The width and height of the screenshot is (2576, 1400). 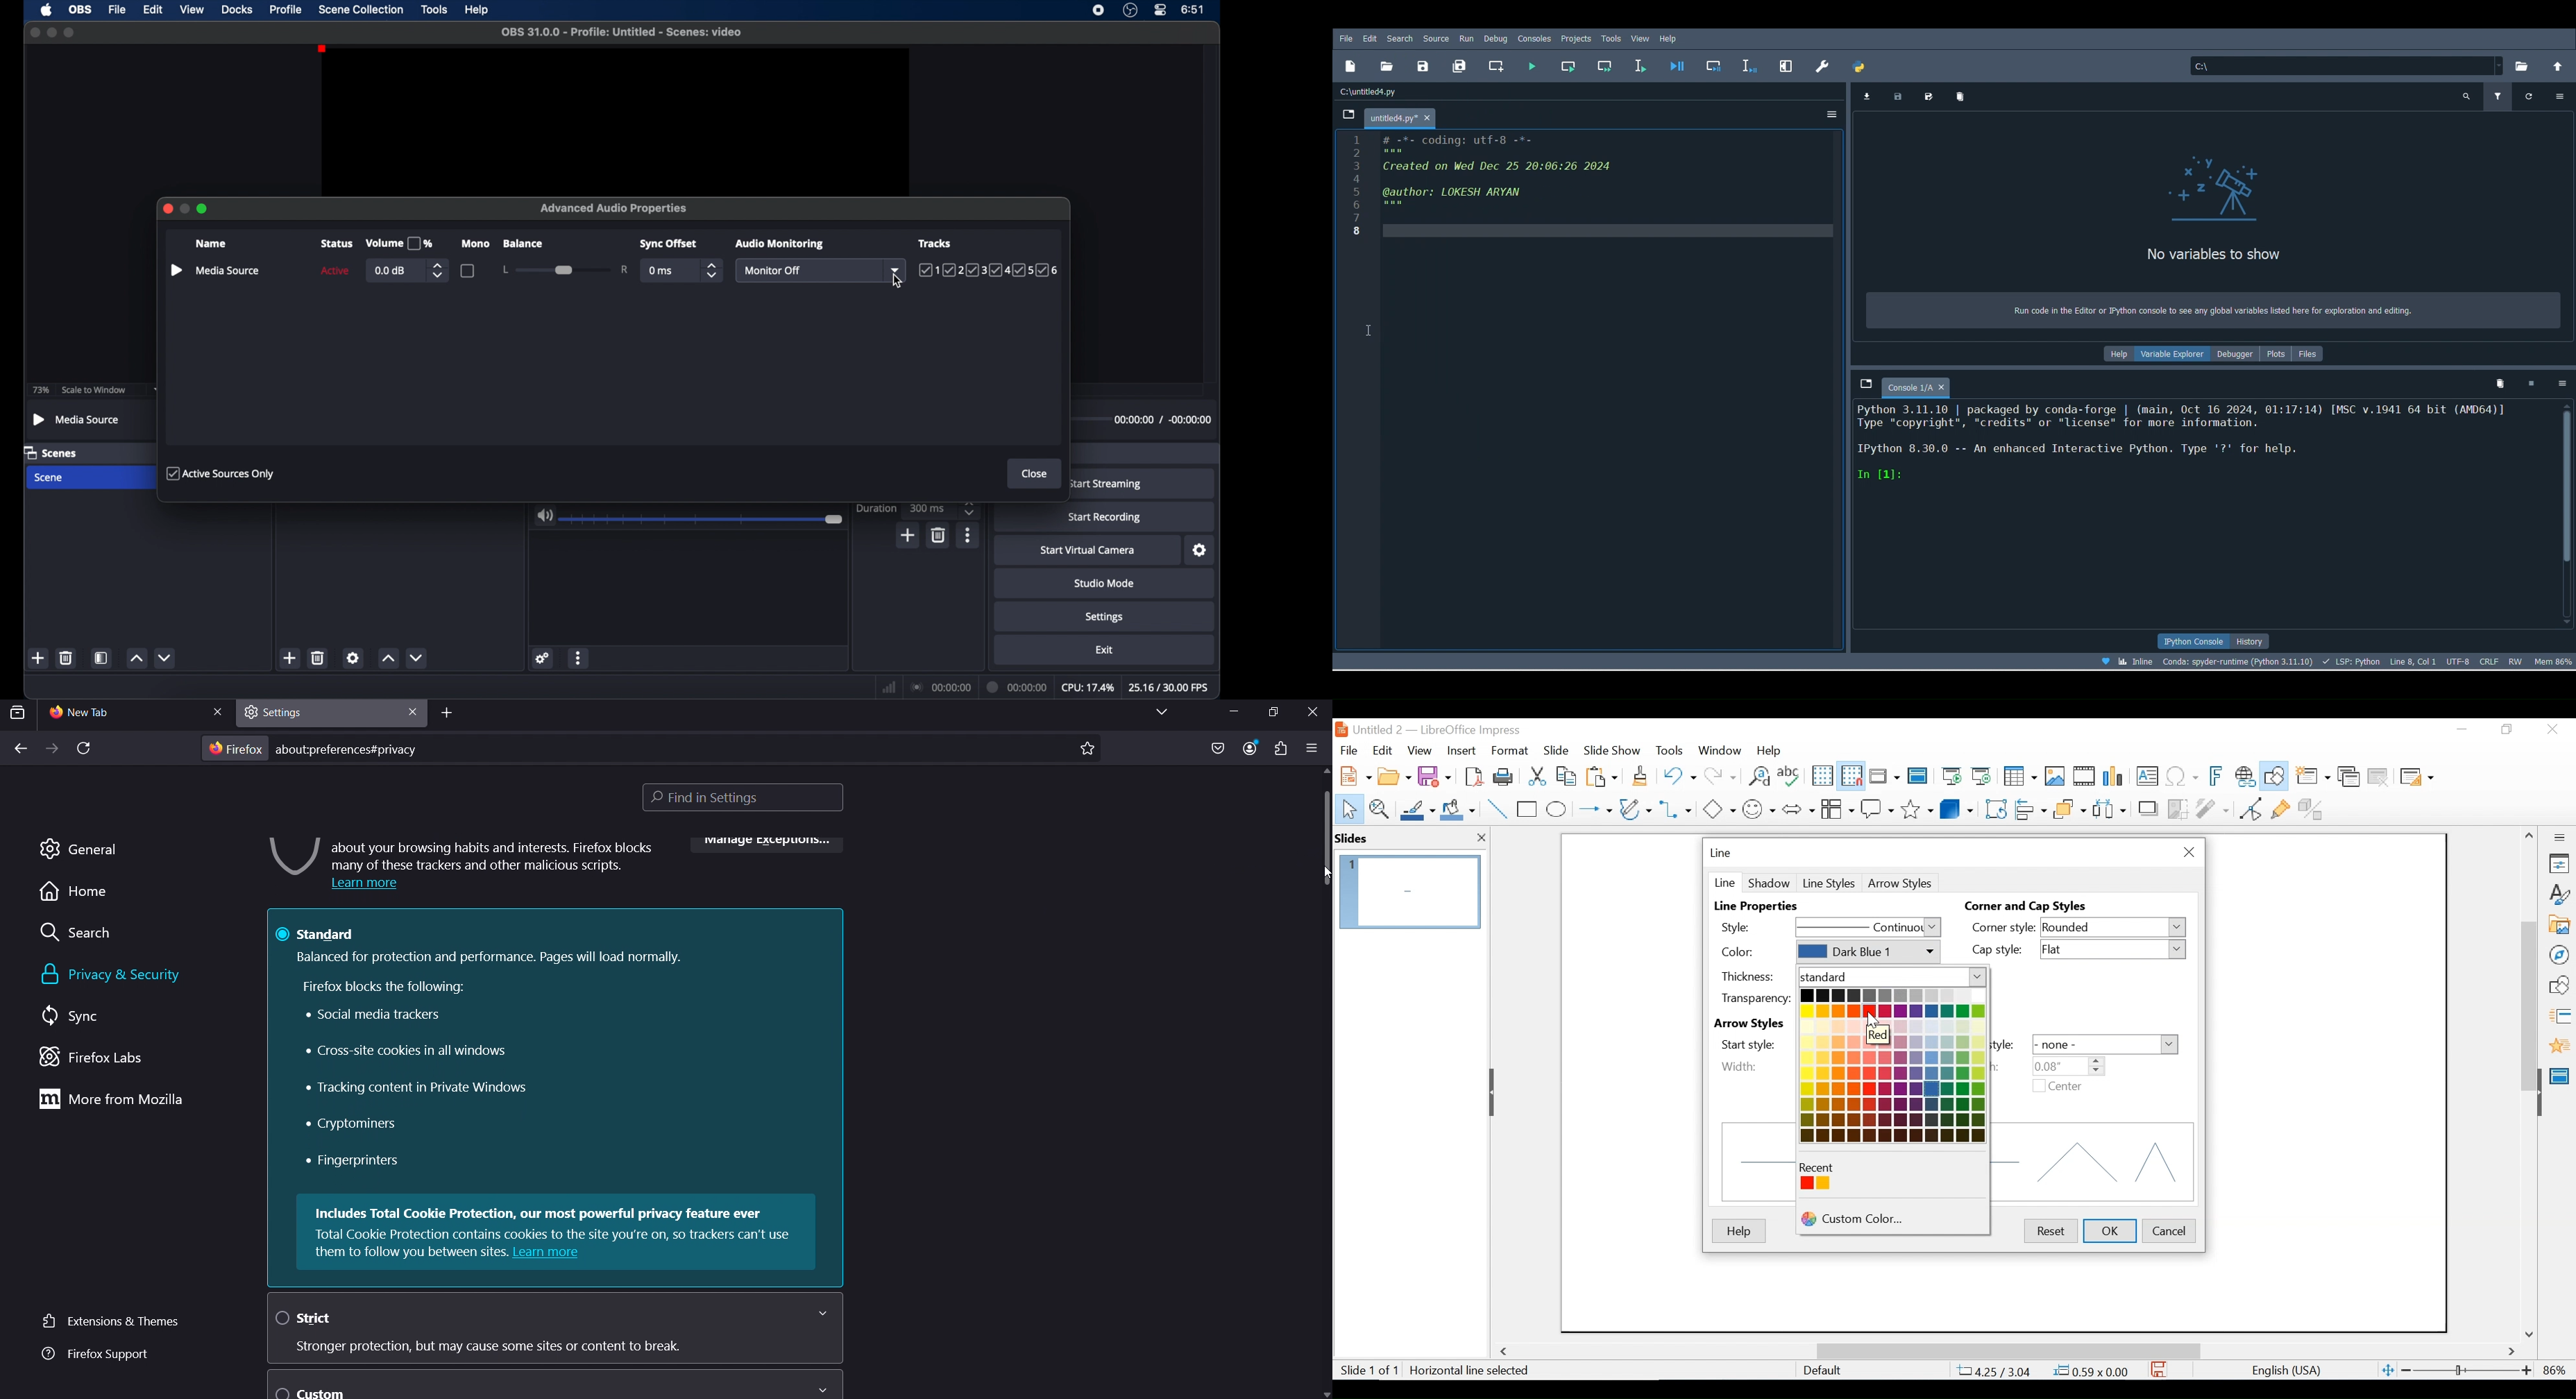 I want to click on Code block, so click(x=1591, y=392).